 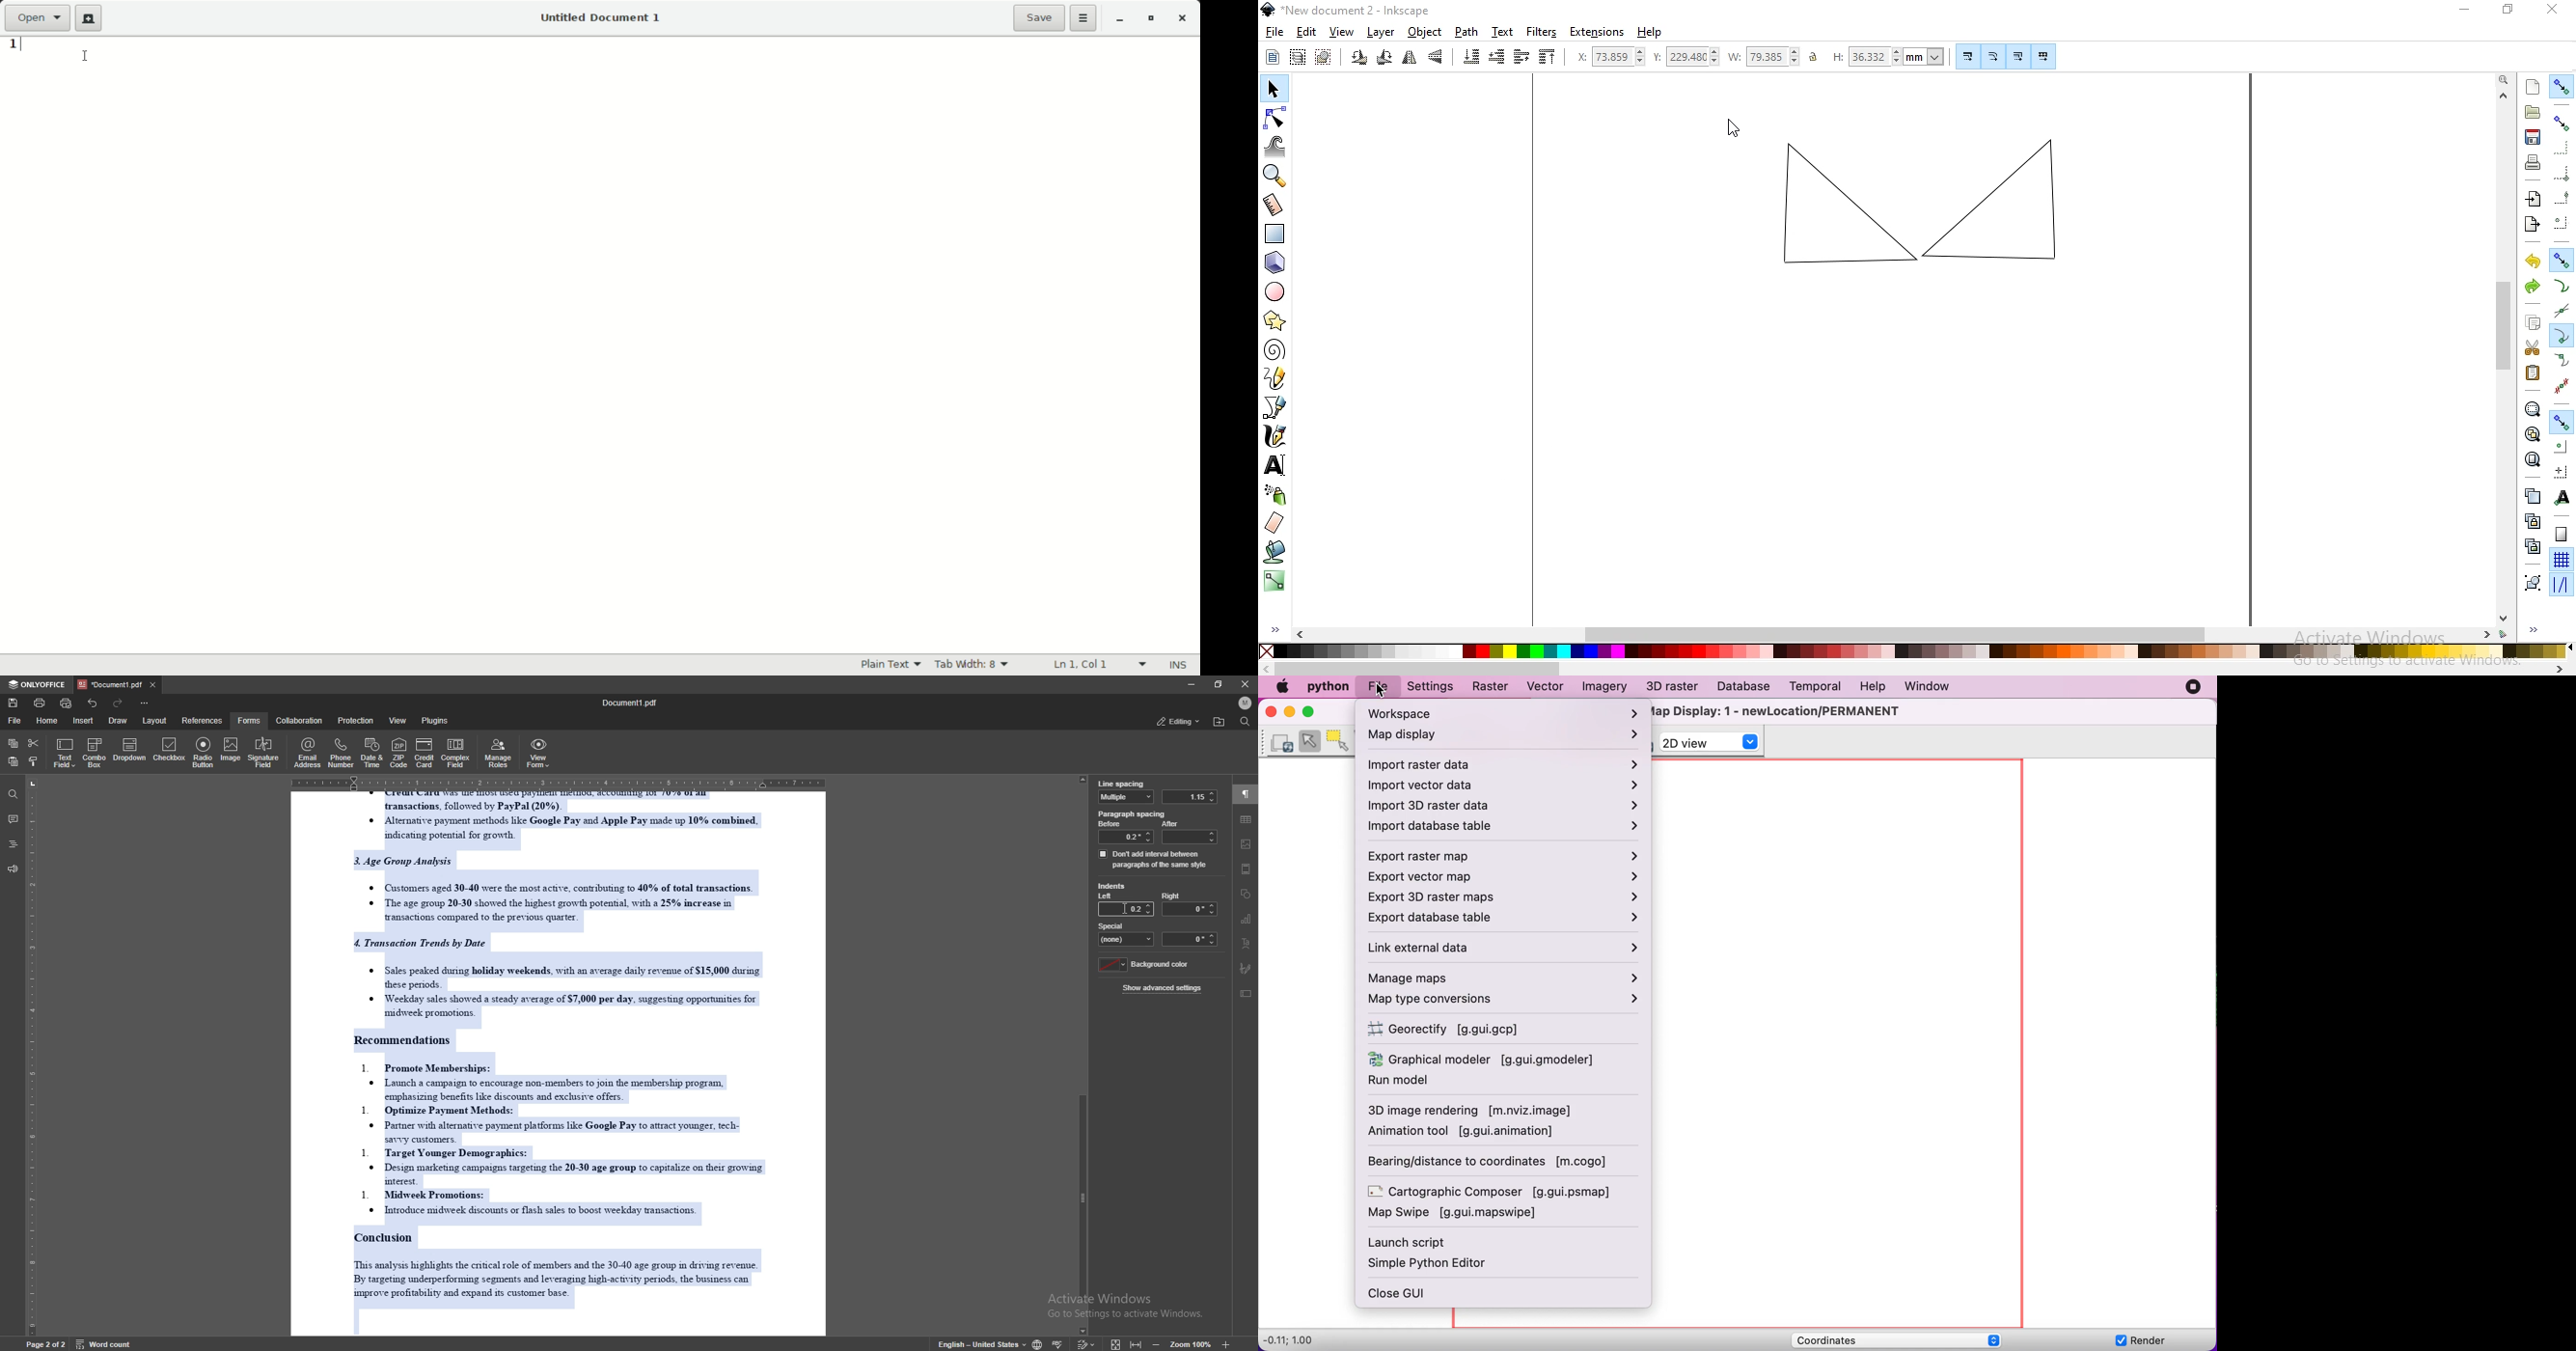 I want to click on profile, so click(x=1246, y=702).